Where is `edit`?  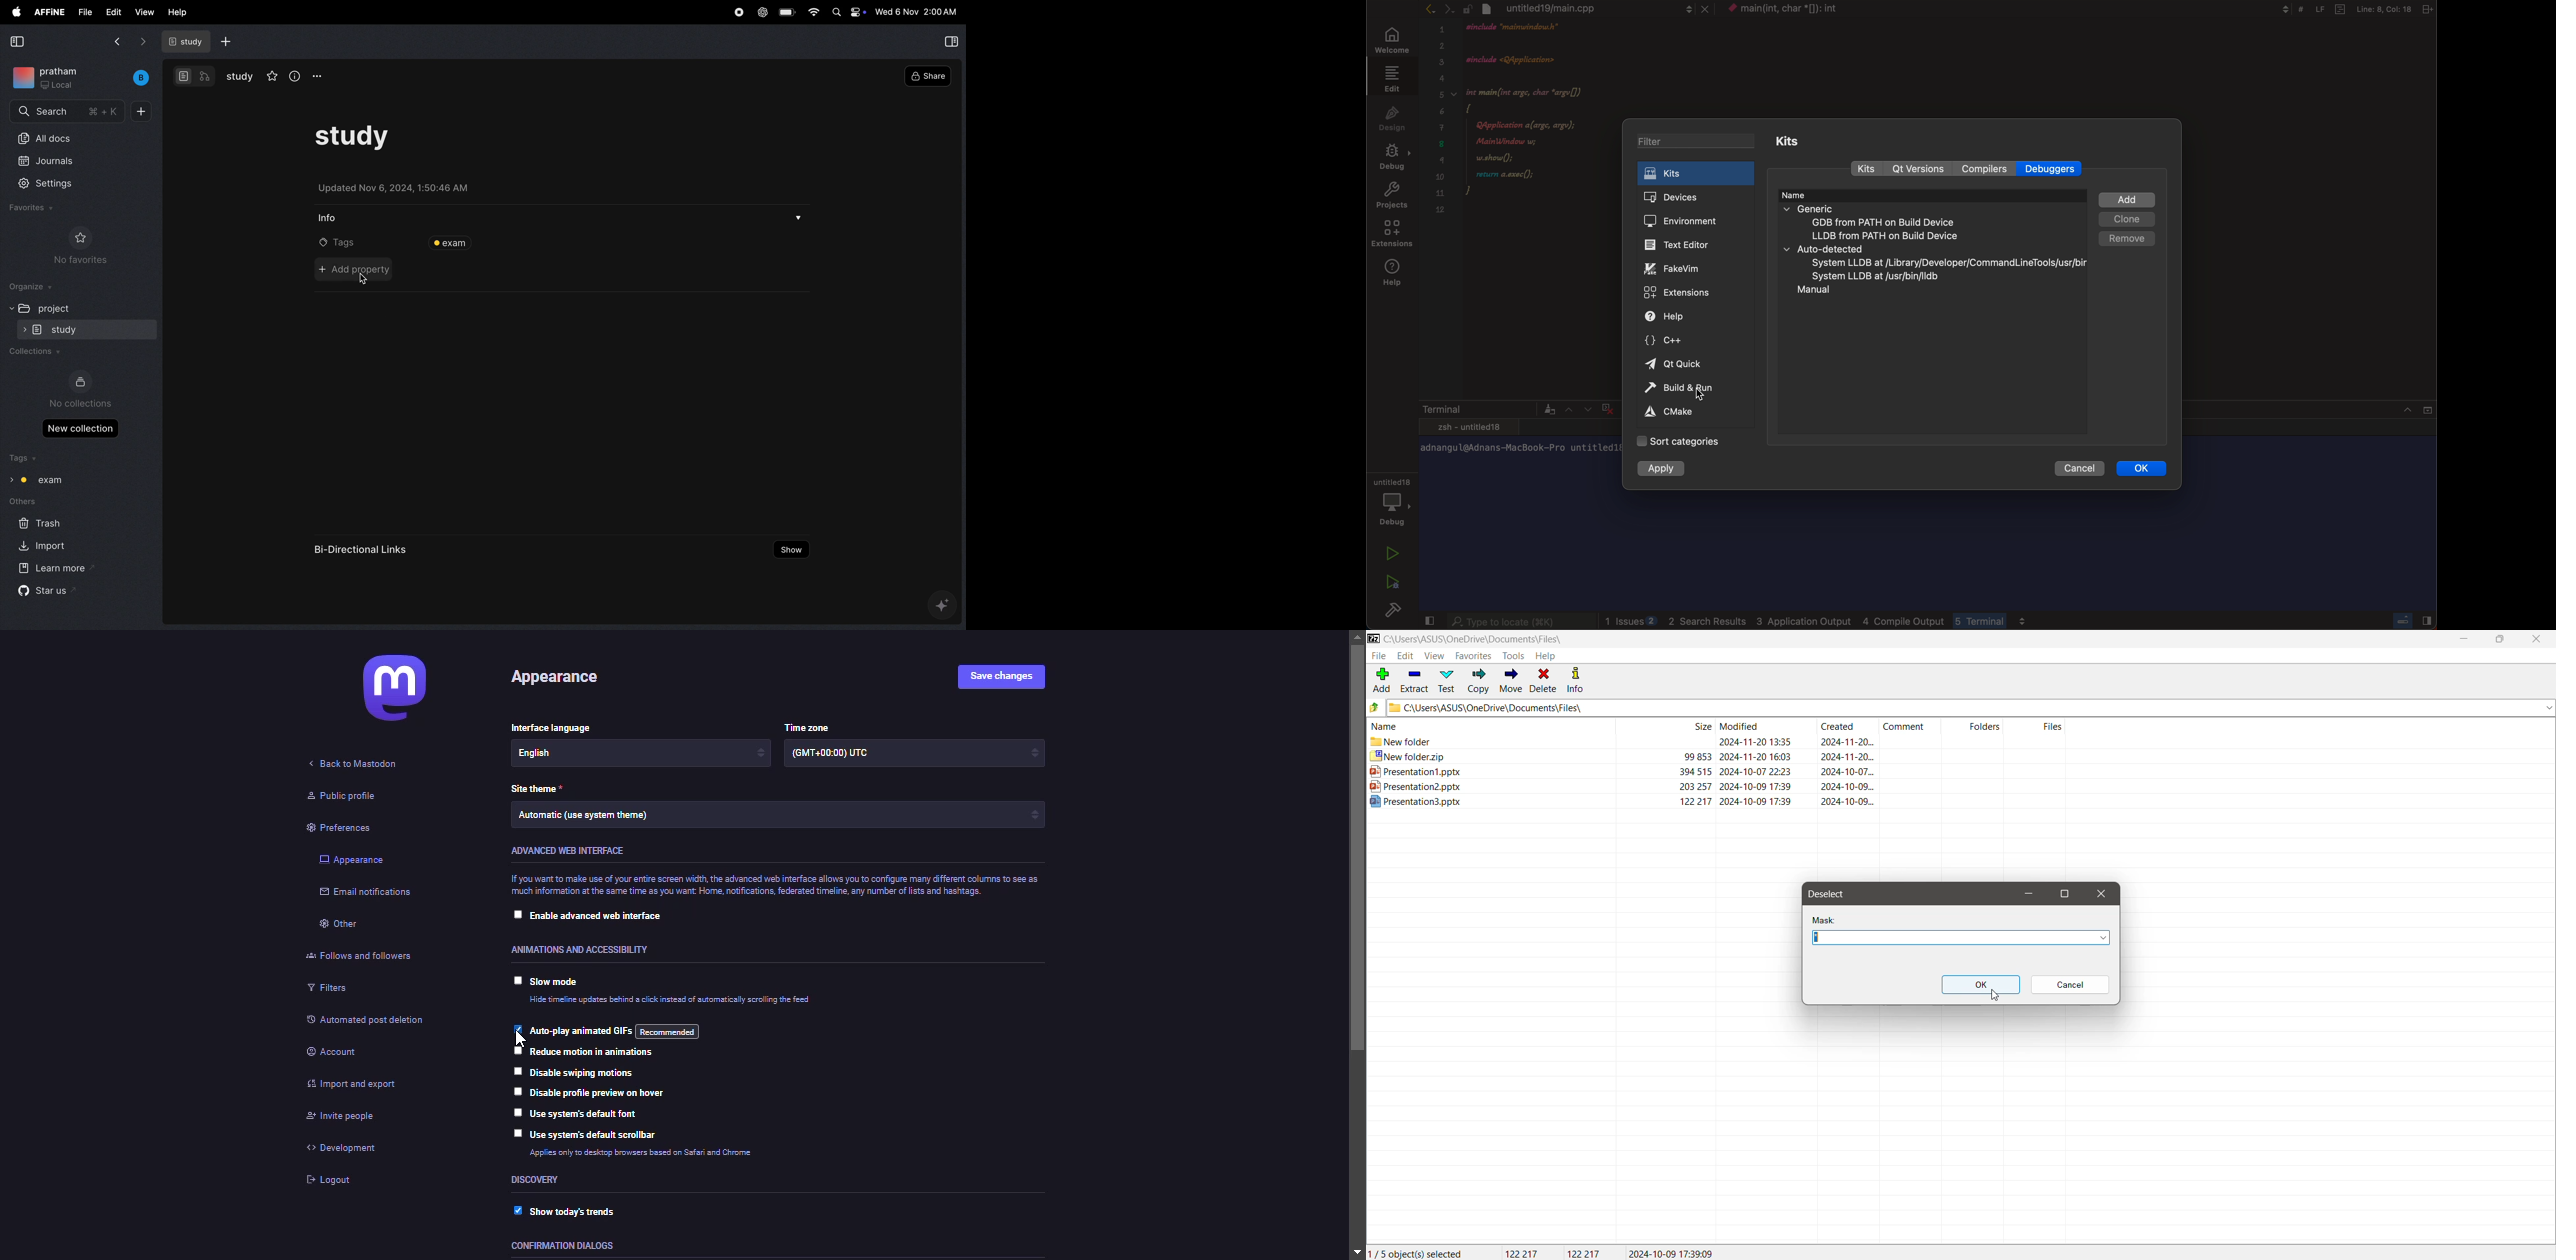
edit is located at coordinates (1392, 80).